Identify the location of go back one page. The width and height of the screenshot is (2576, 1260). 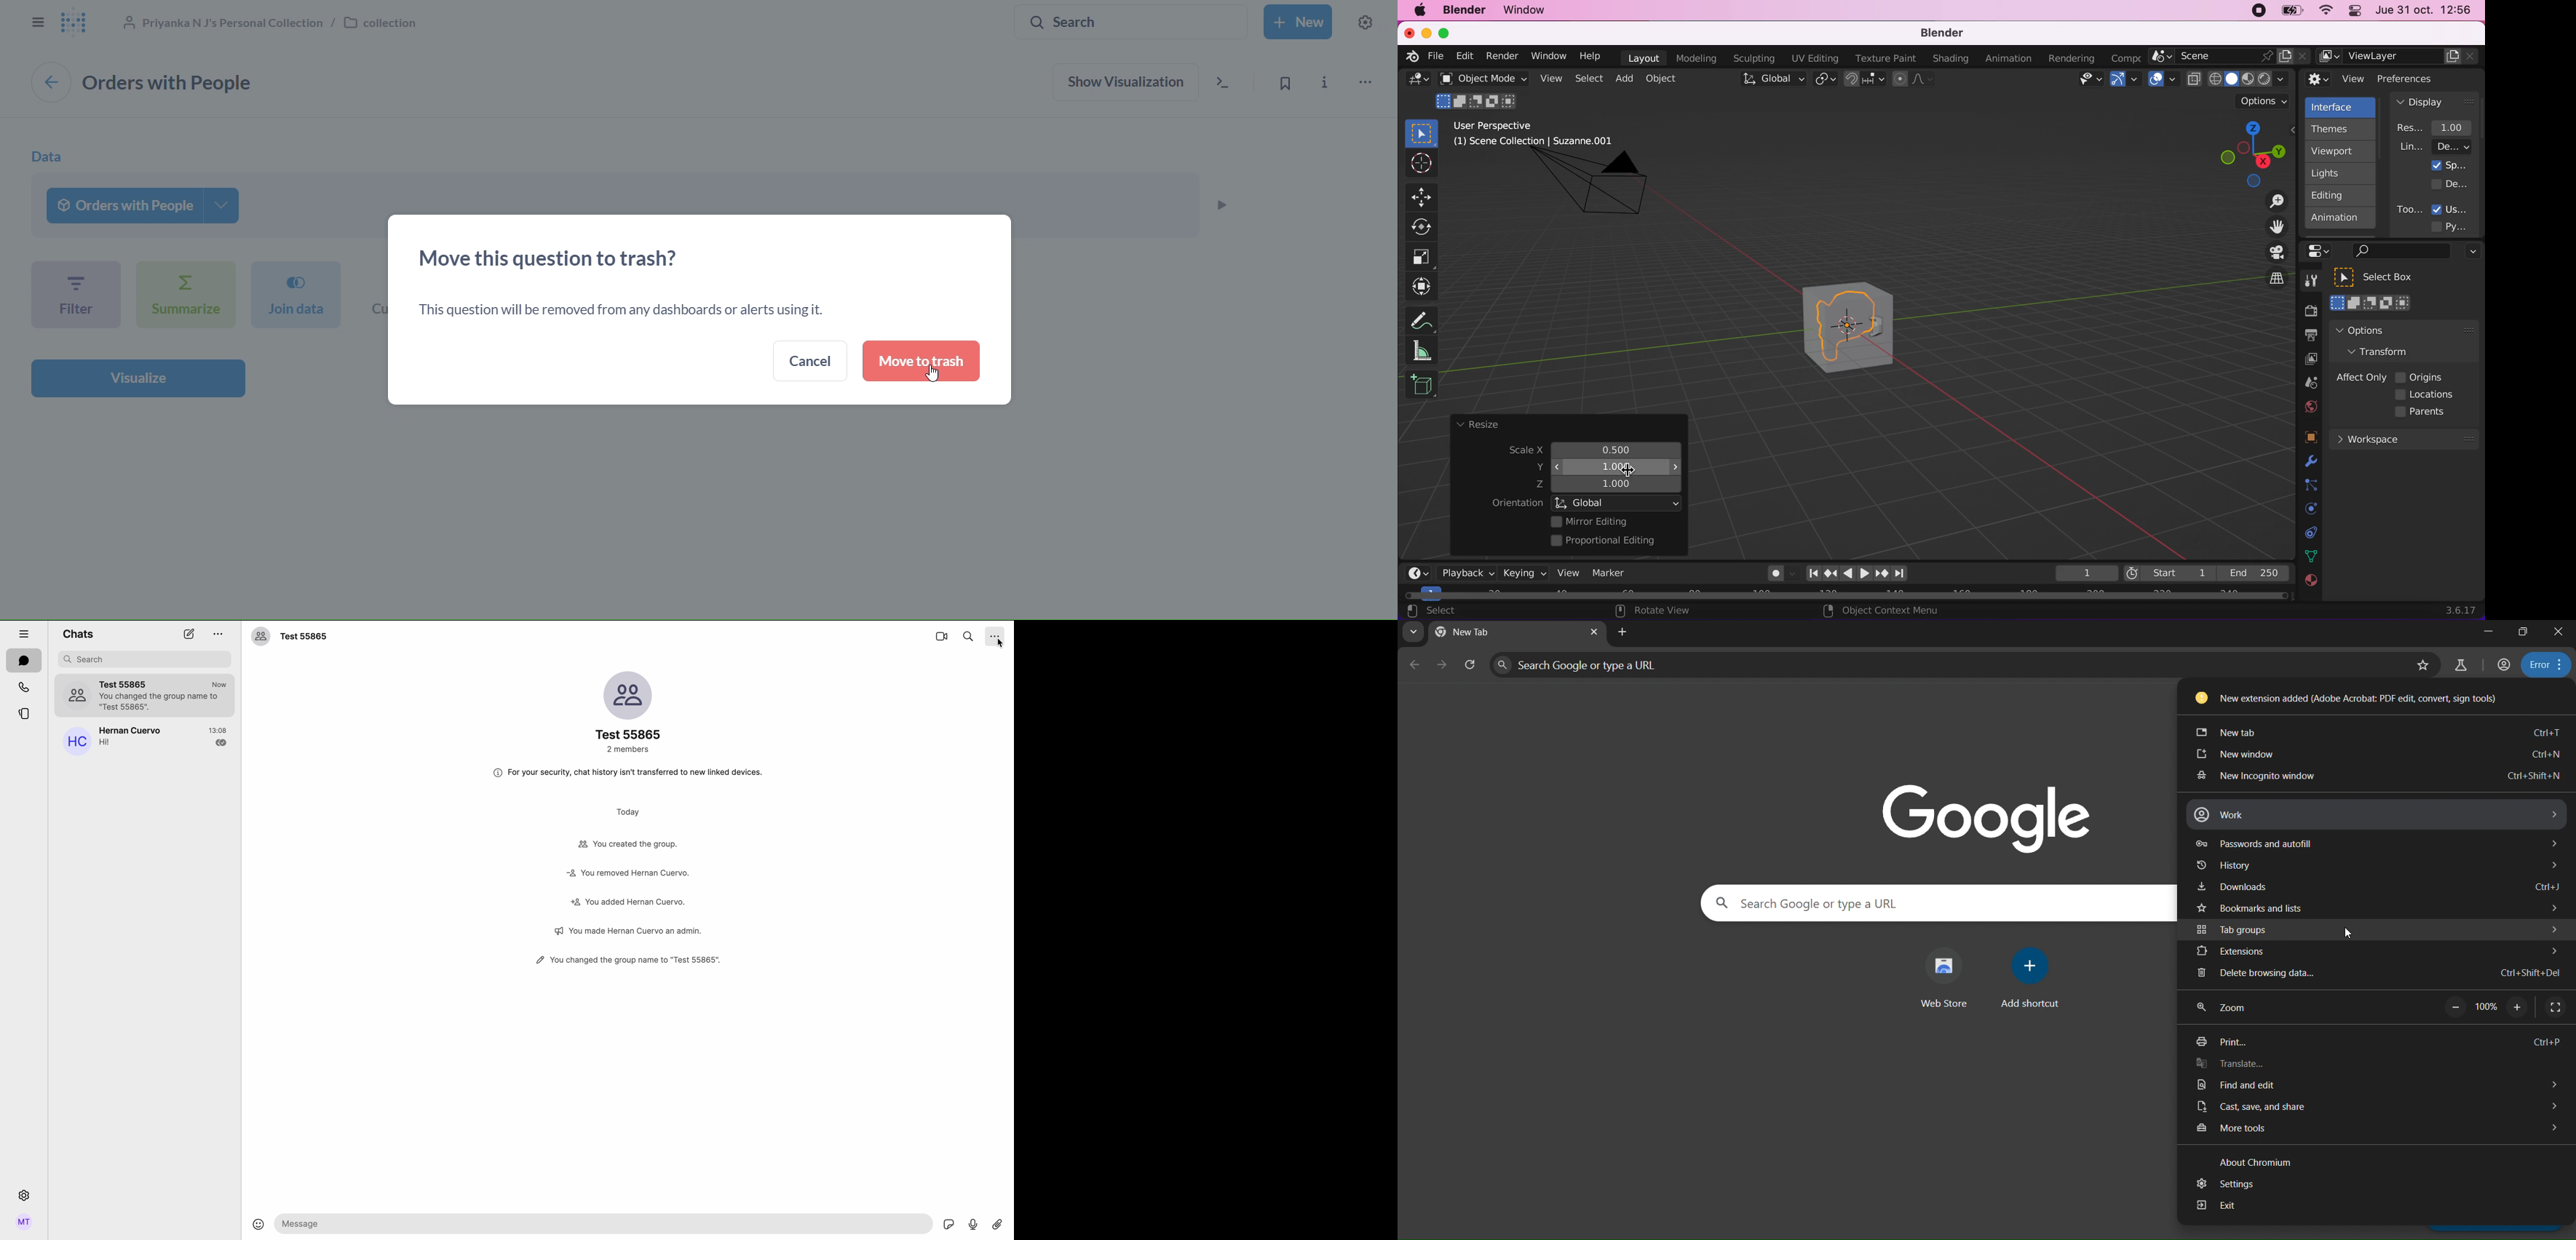
(1415, 665).